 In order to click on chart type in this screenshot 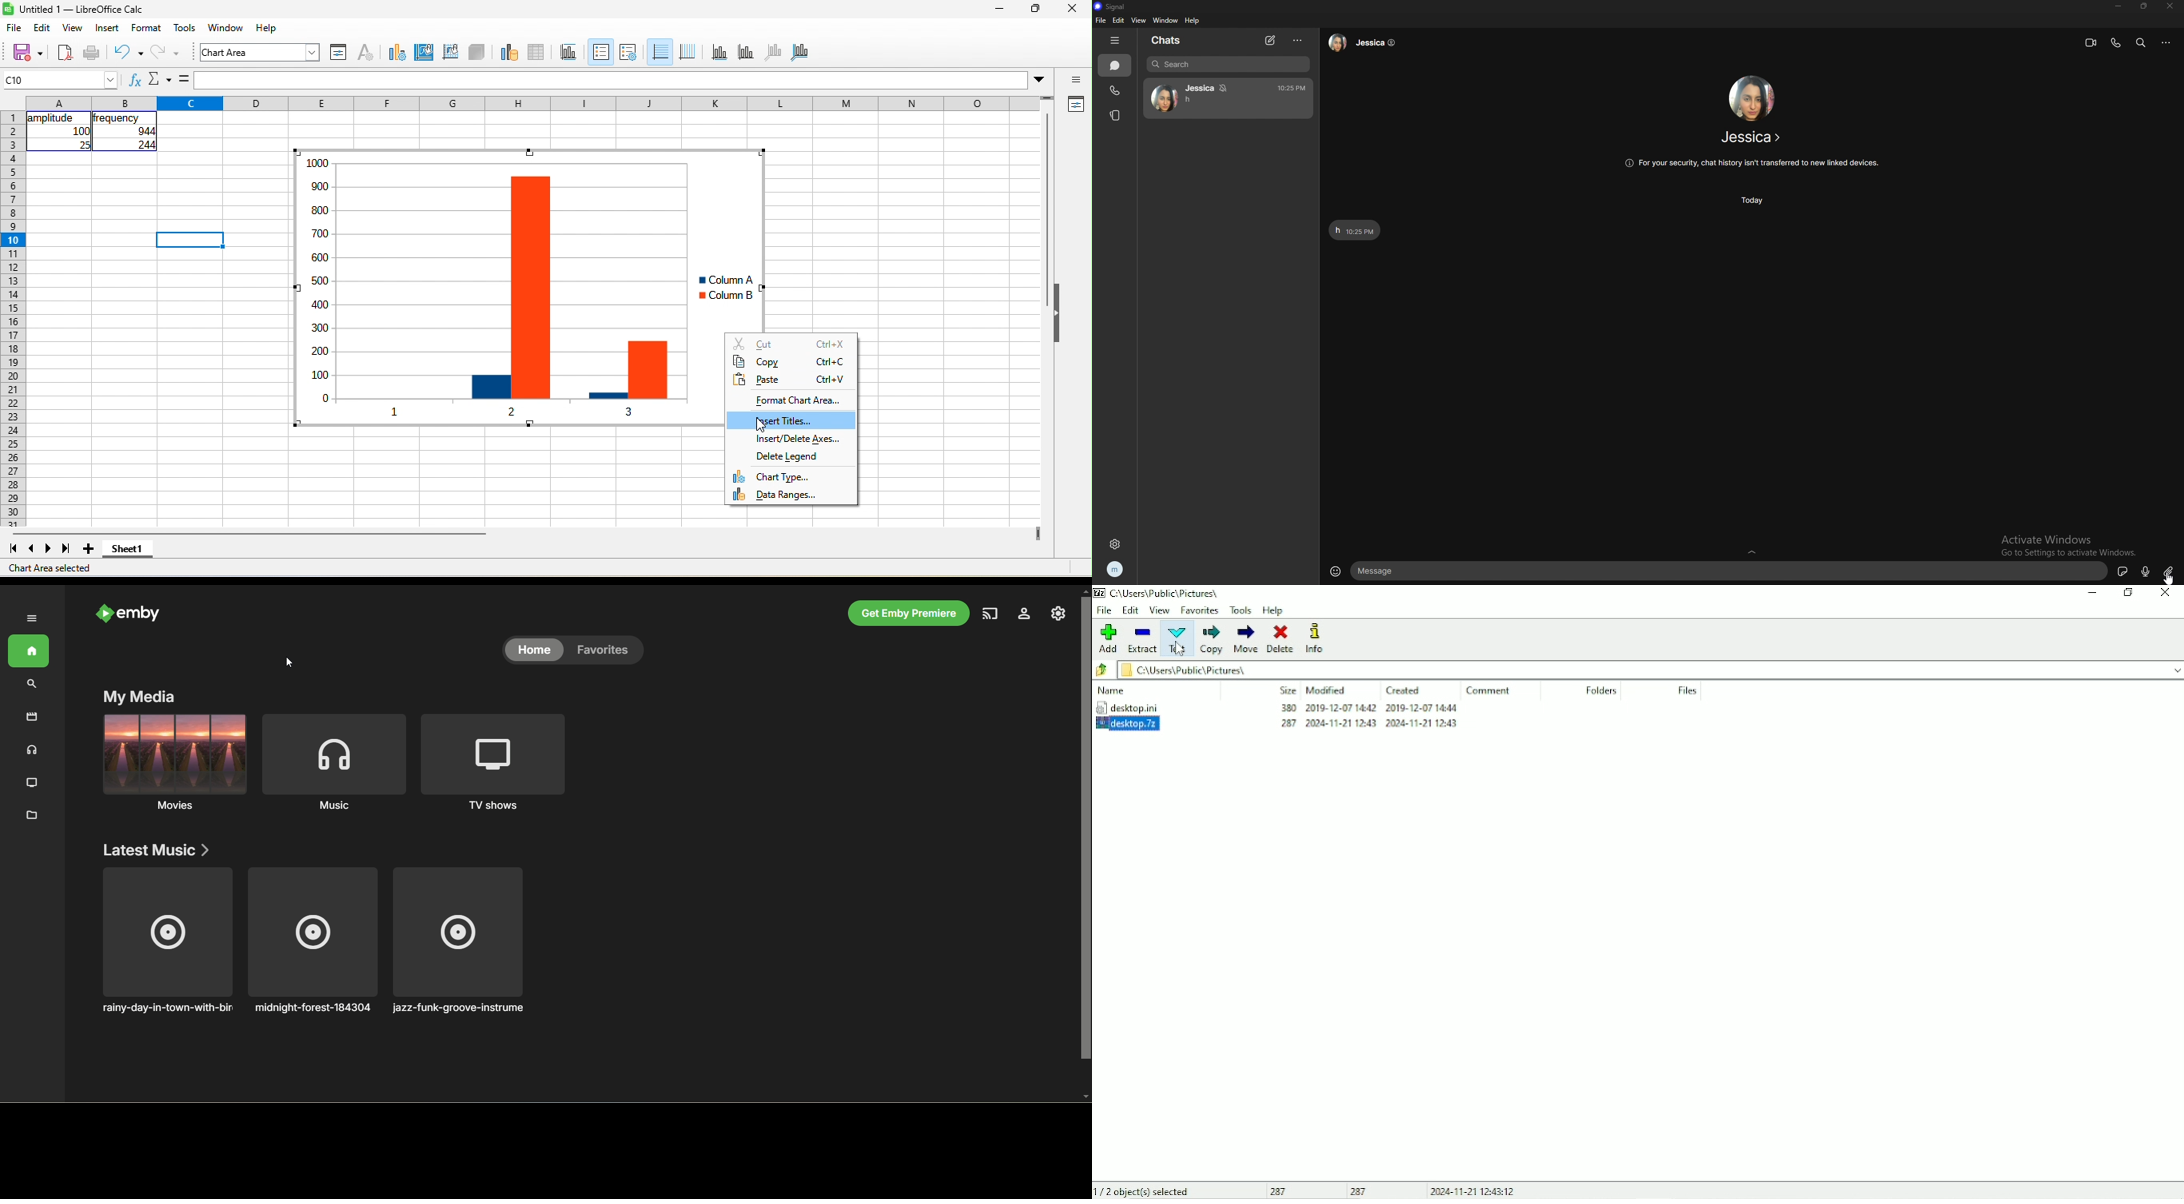, I will do `click(397, 53)`.